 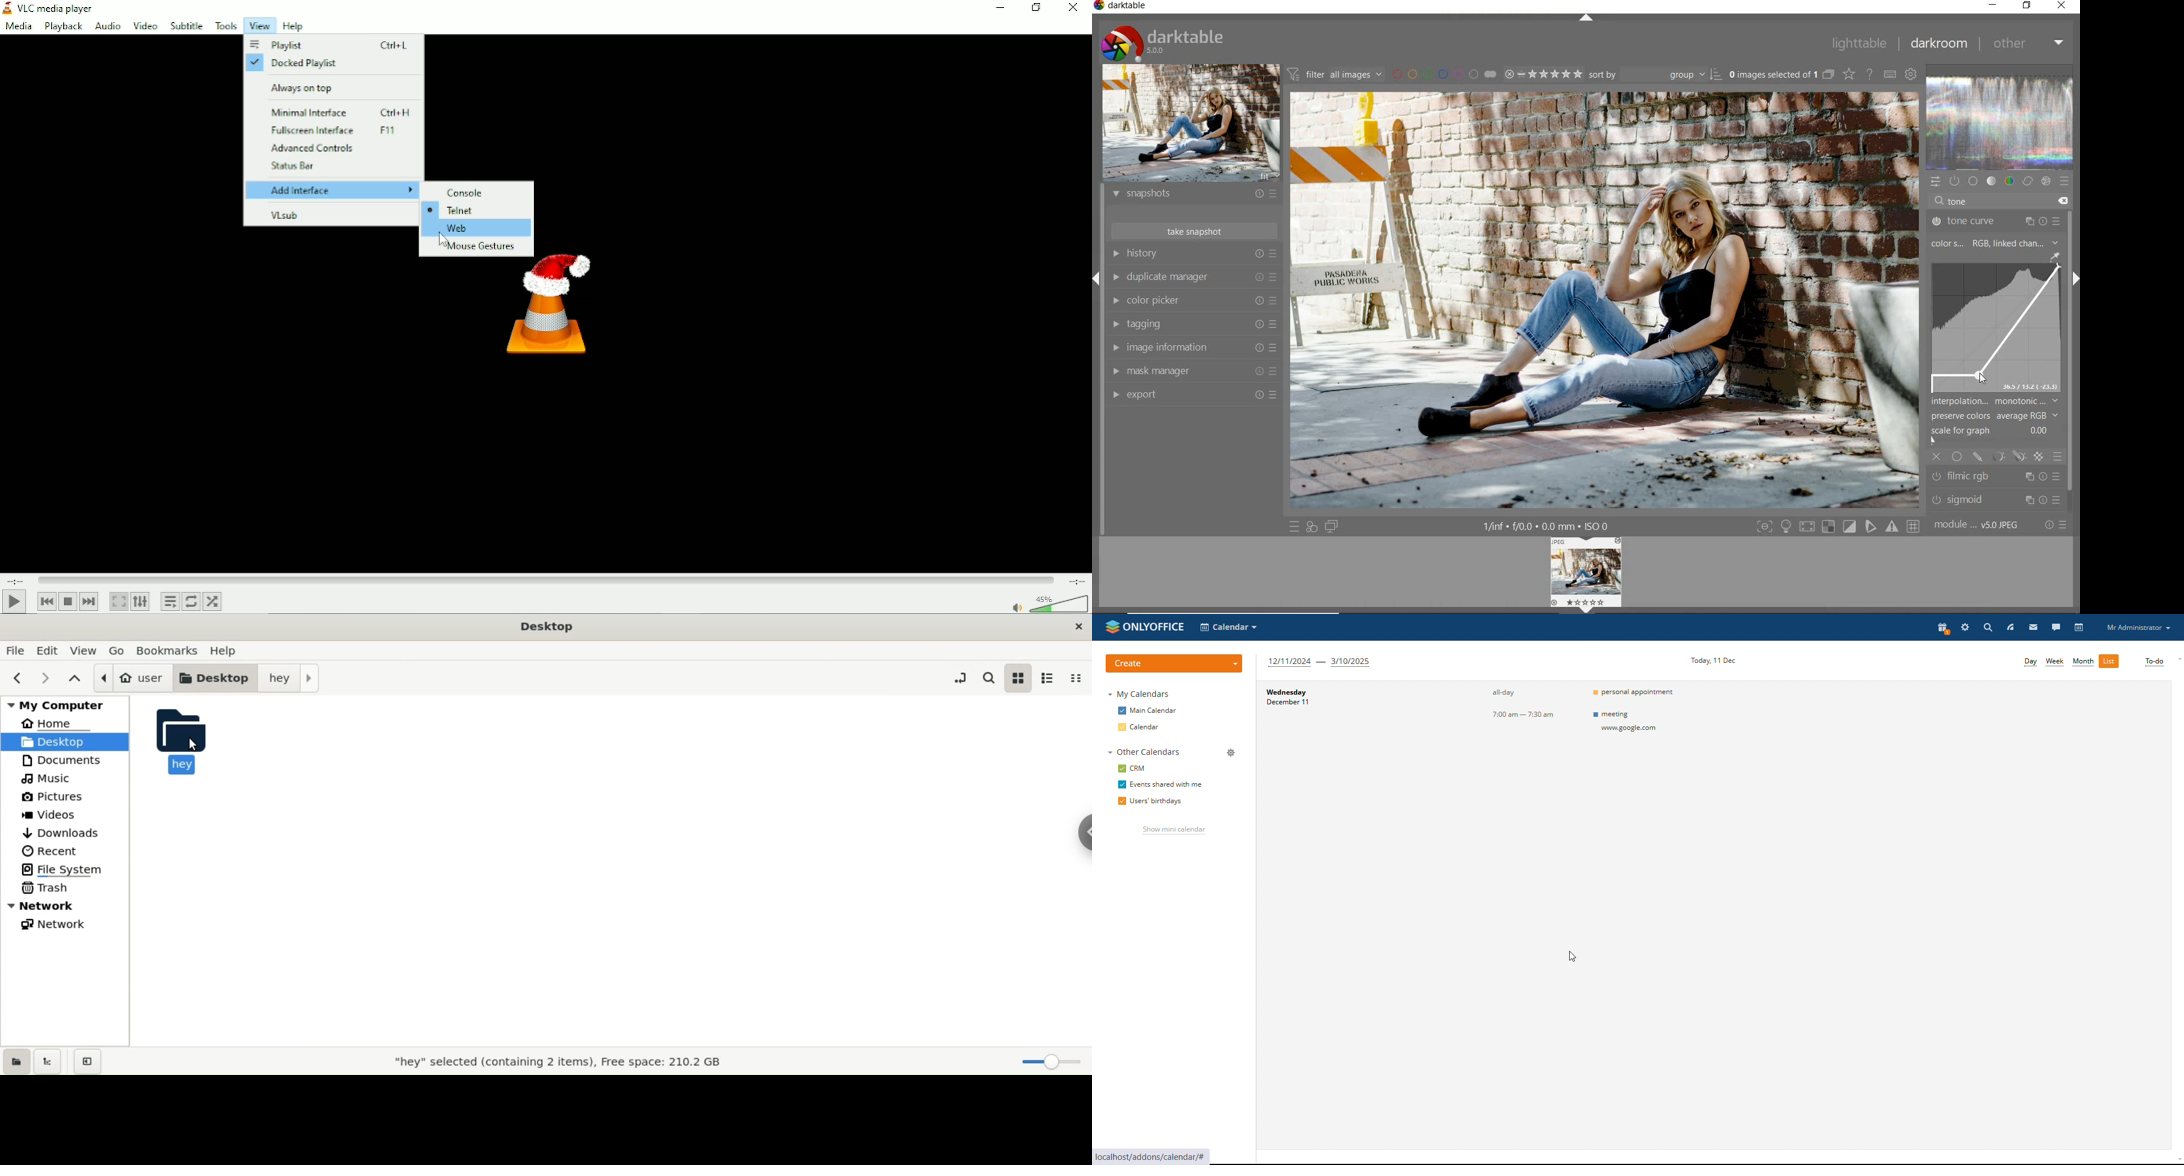 I want to click on Toggle video in fullscreen, so click(x=118, y=602).